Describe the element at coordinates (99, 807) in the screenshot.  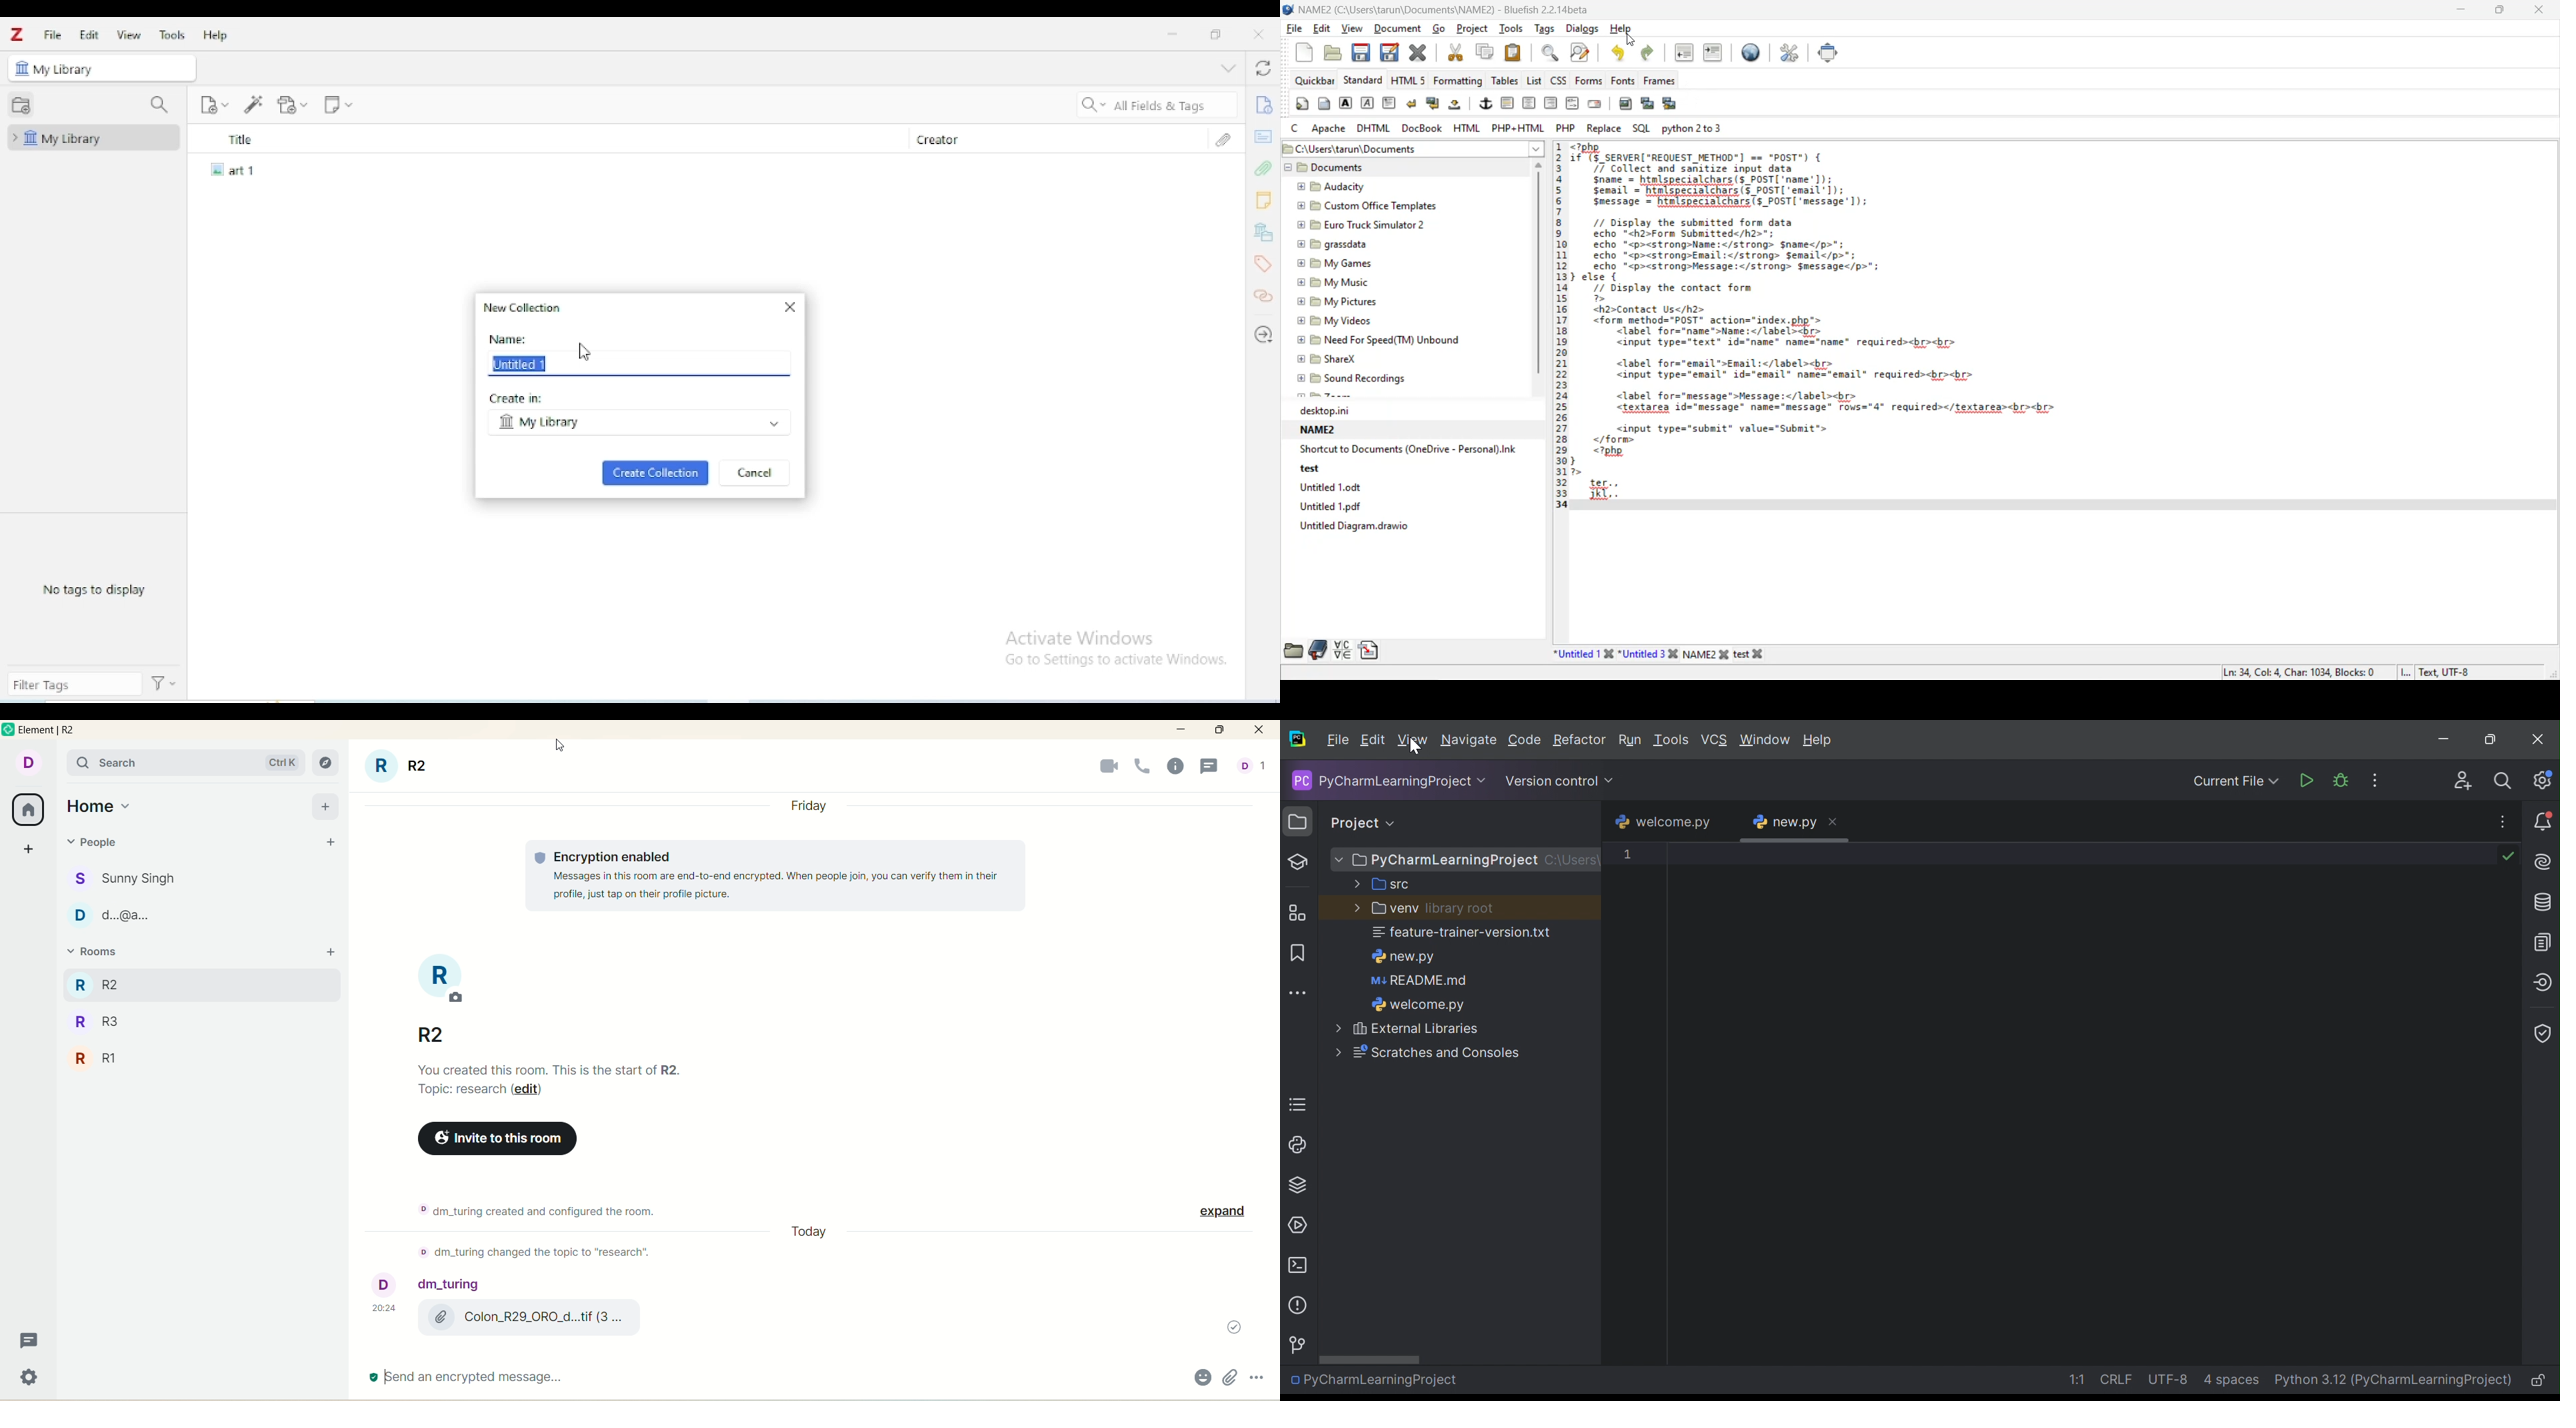
I see `home` at that location.